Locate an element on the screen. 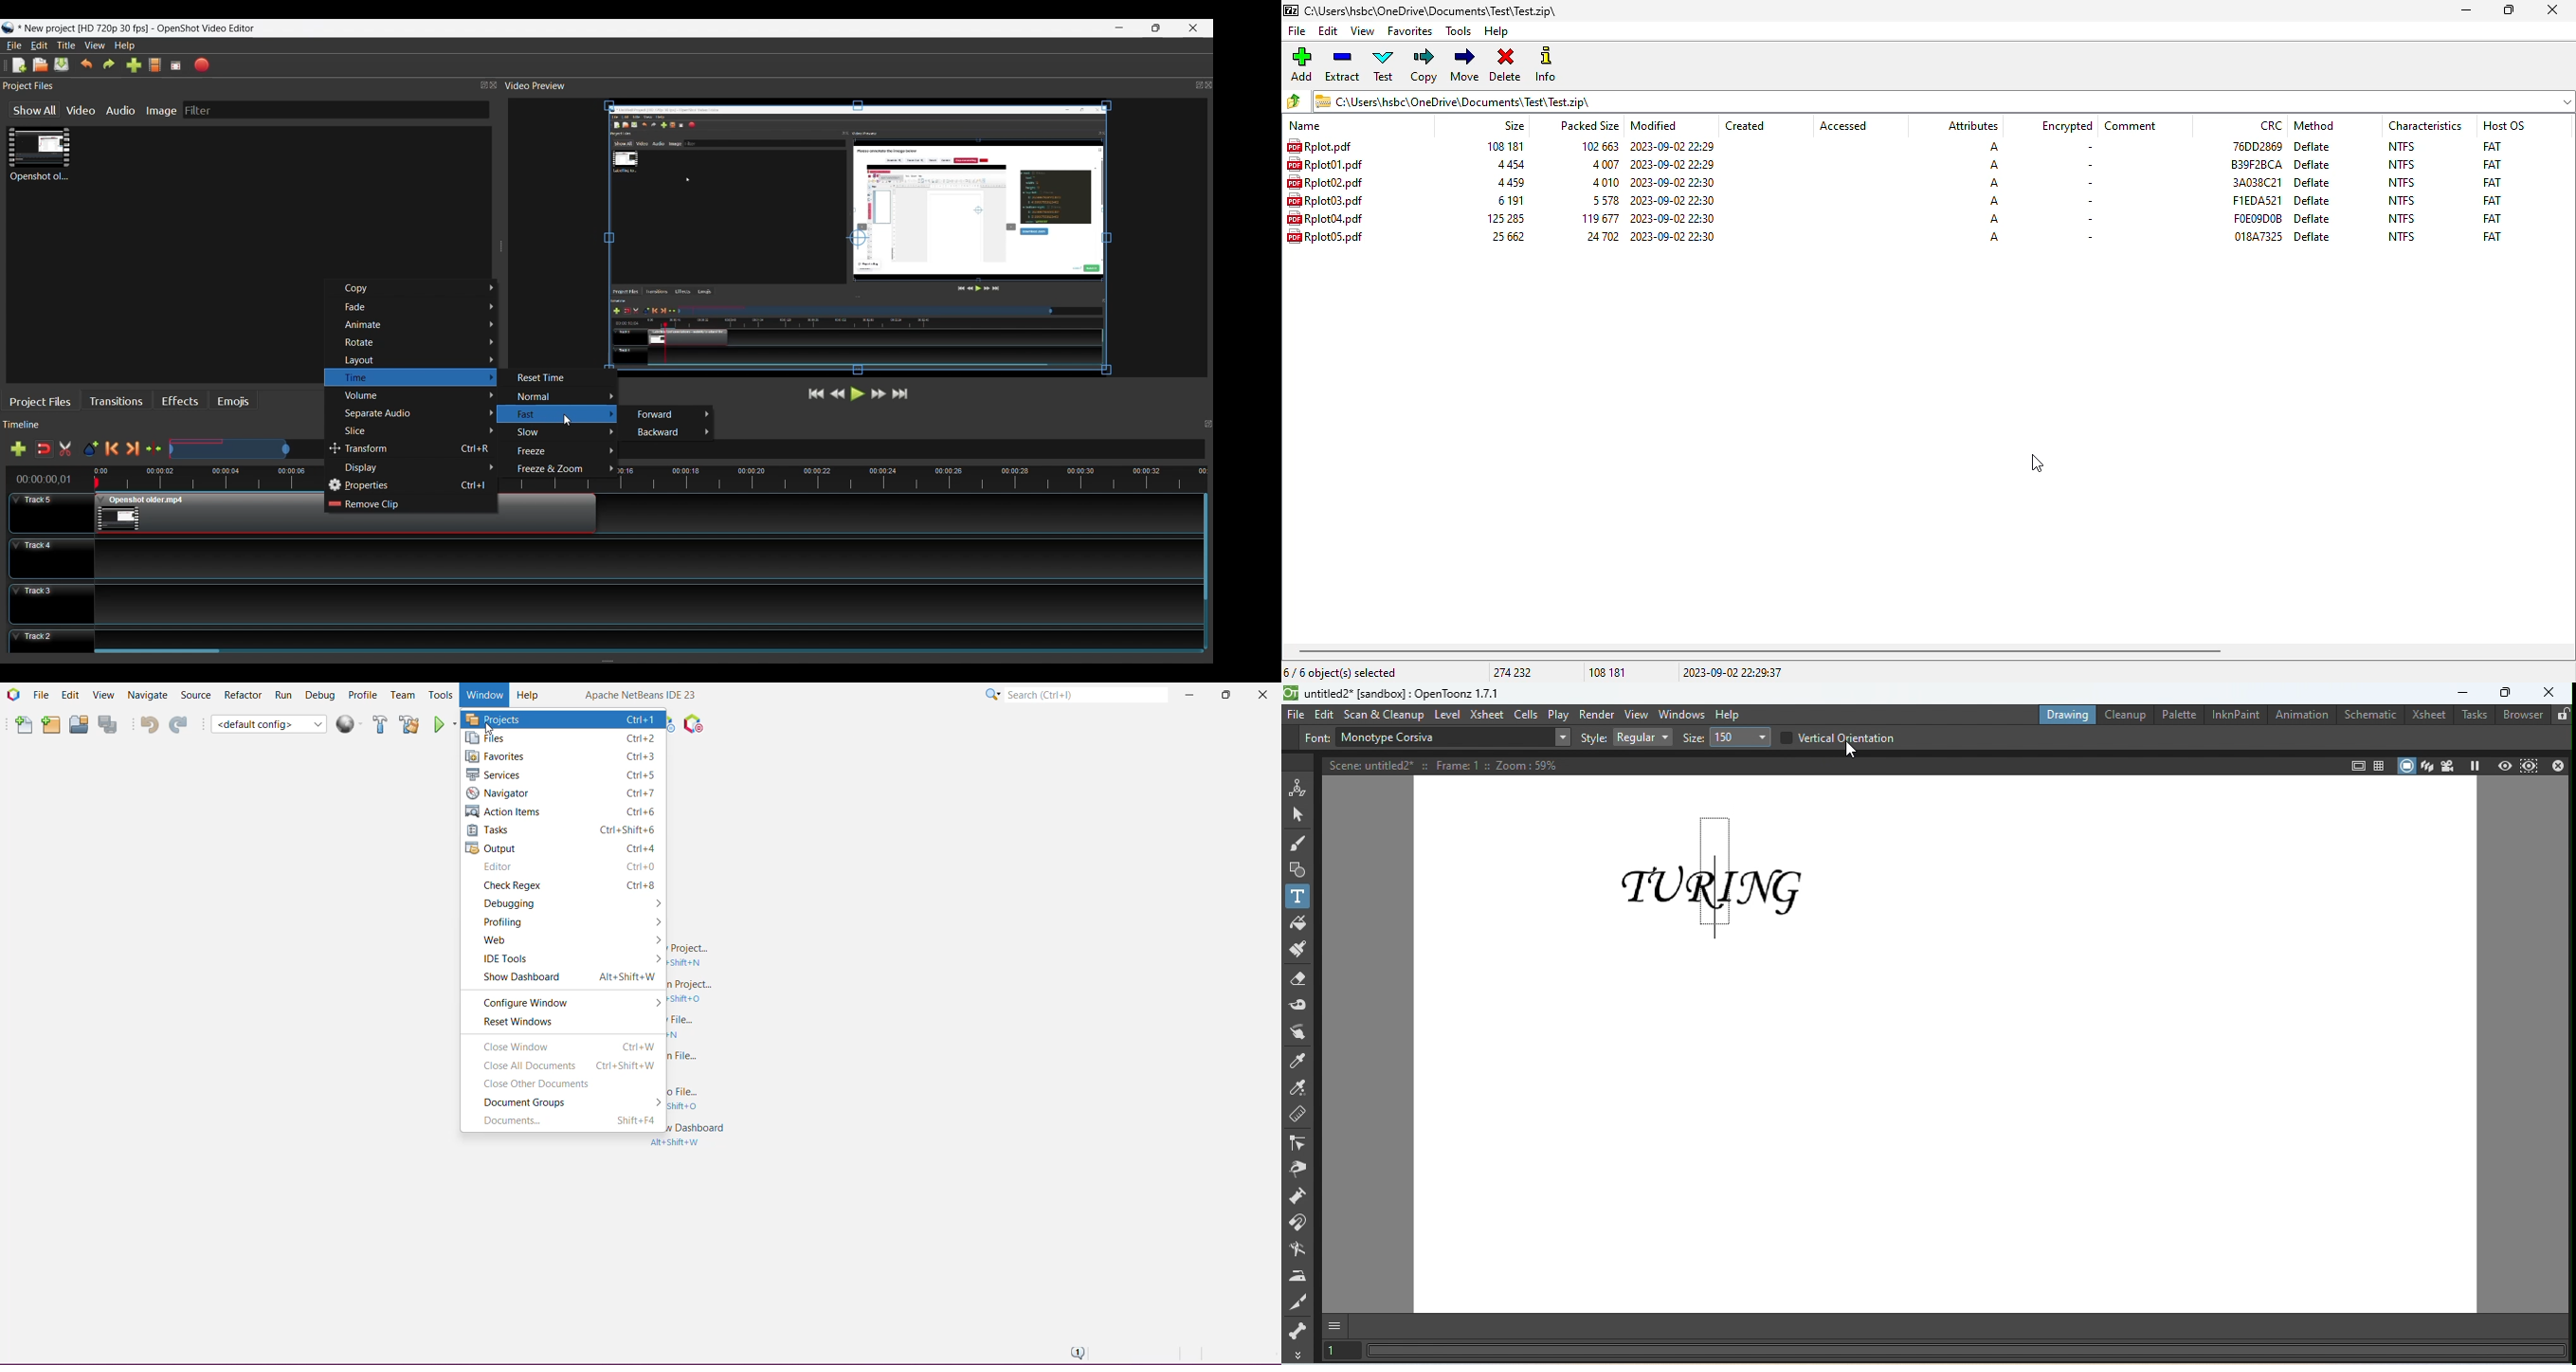 The image size is (2576, 1372). packed size is located at coordinates (1602, 200).